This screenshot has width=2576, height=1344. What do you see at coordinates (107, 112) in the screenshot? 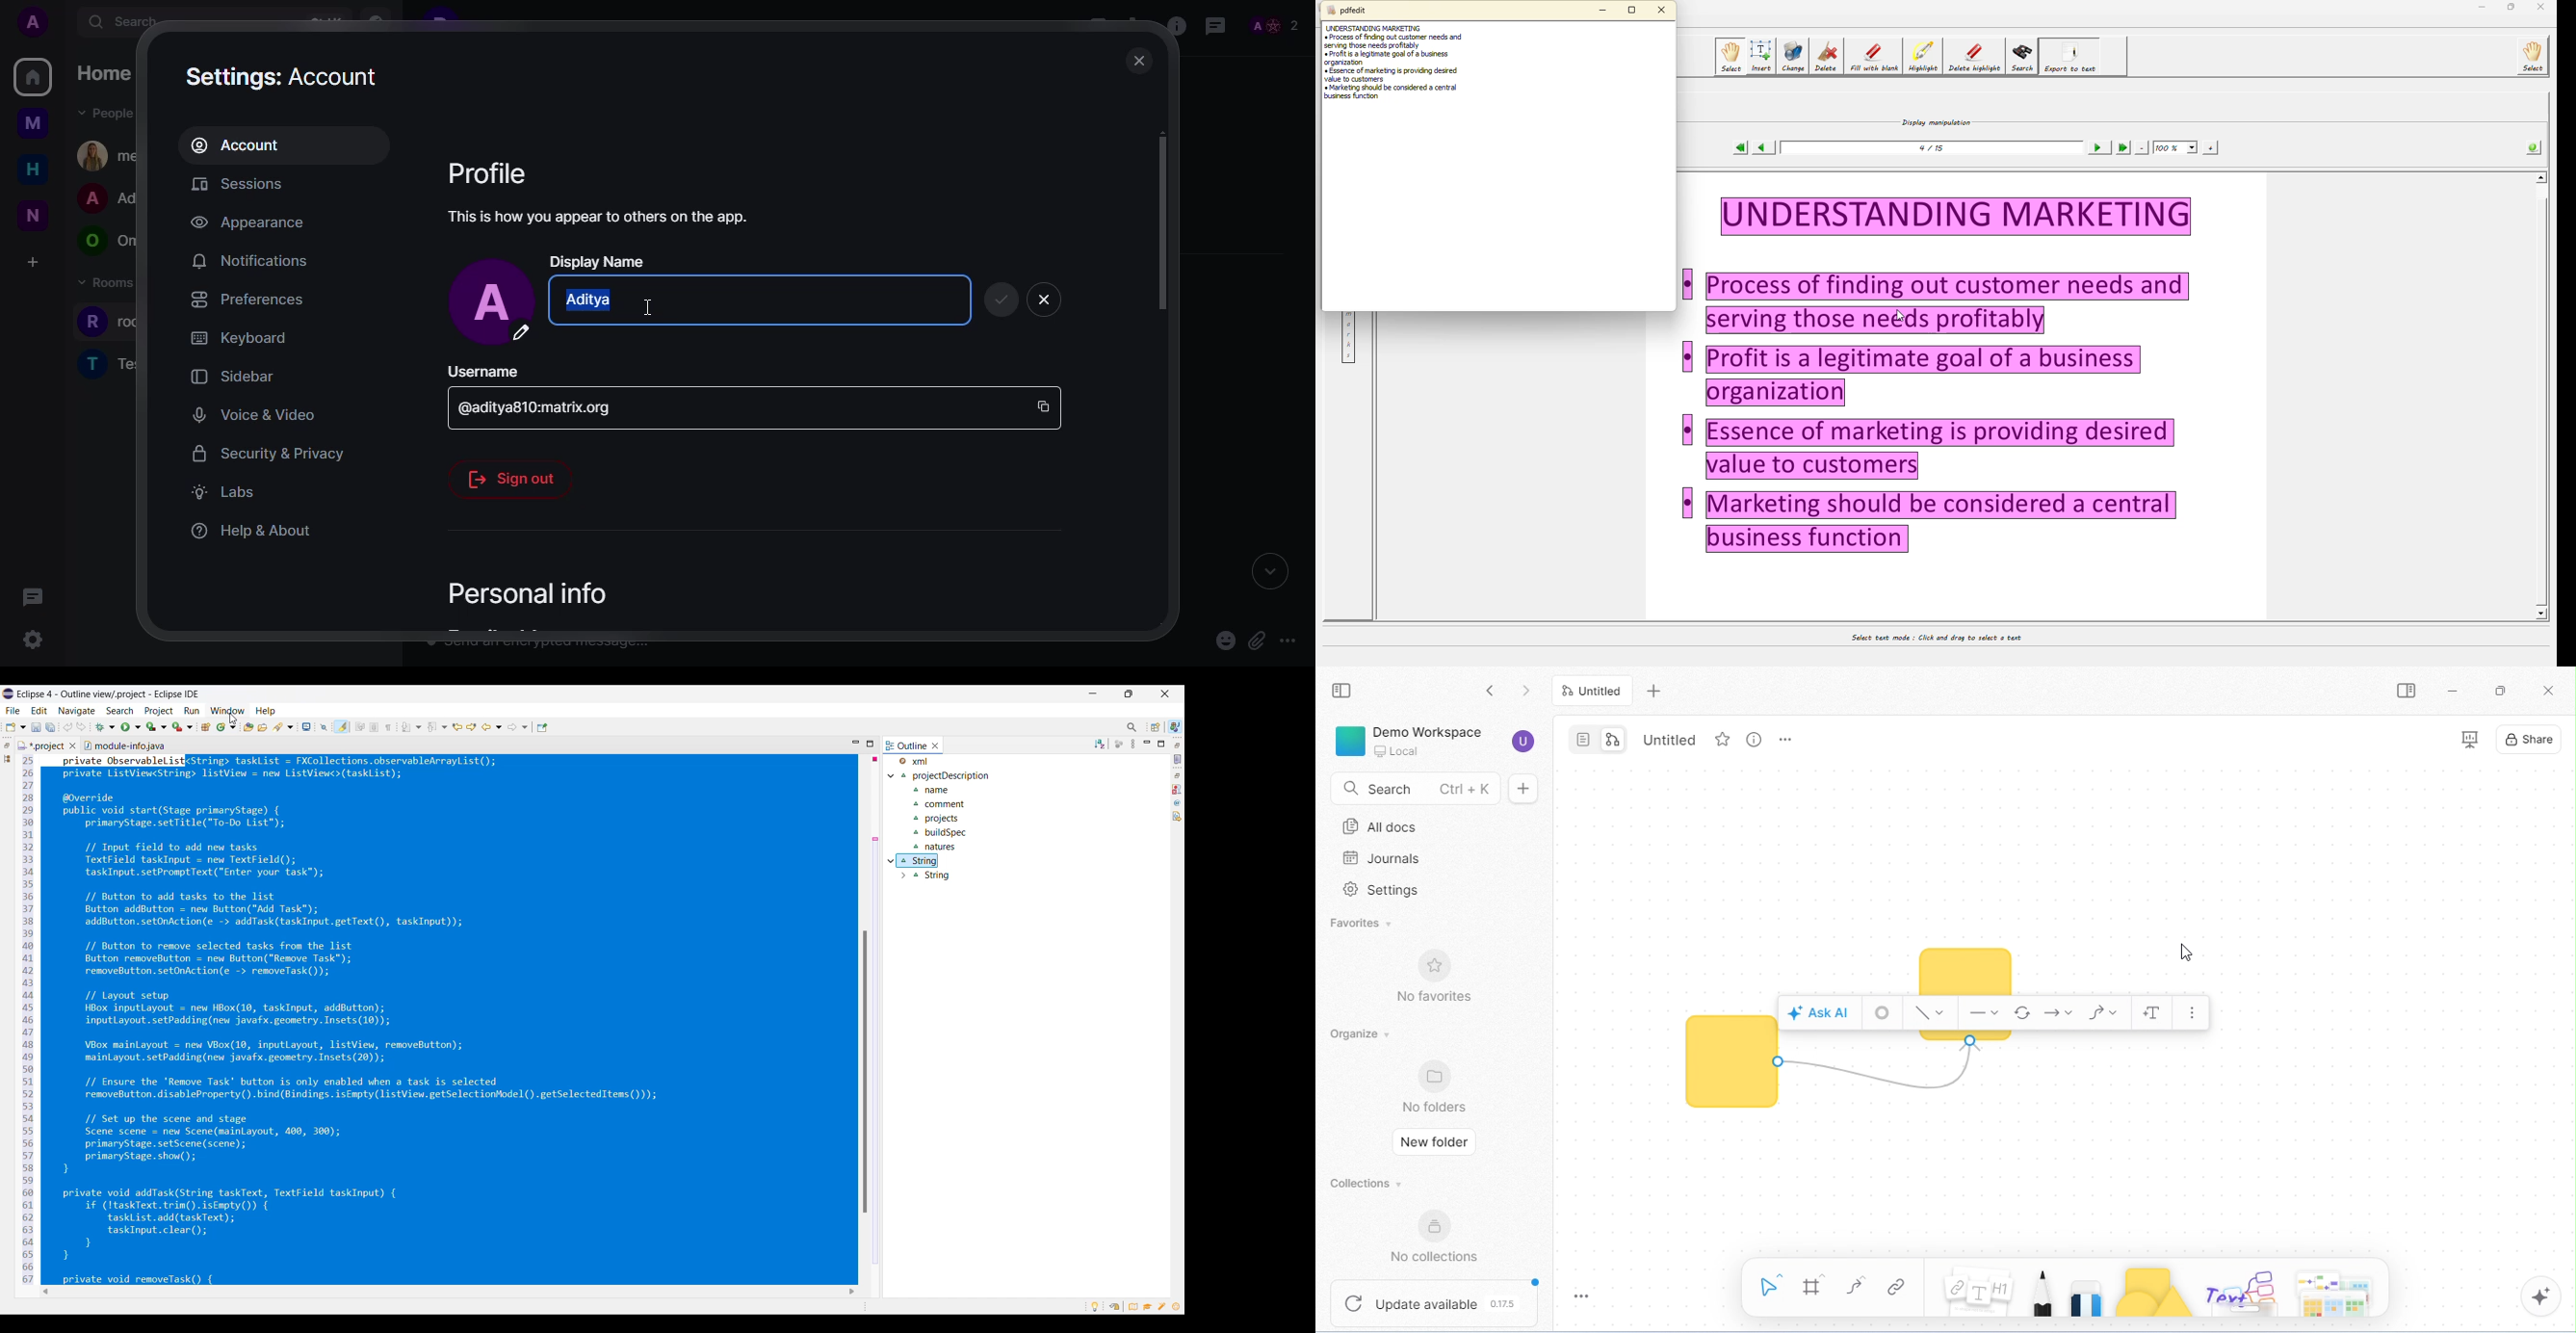
I see `people dropdown` at bounding box center [107, 112].